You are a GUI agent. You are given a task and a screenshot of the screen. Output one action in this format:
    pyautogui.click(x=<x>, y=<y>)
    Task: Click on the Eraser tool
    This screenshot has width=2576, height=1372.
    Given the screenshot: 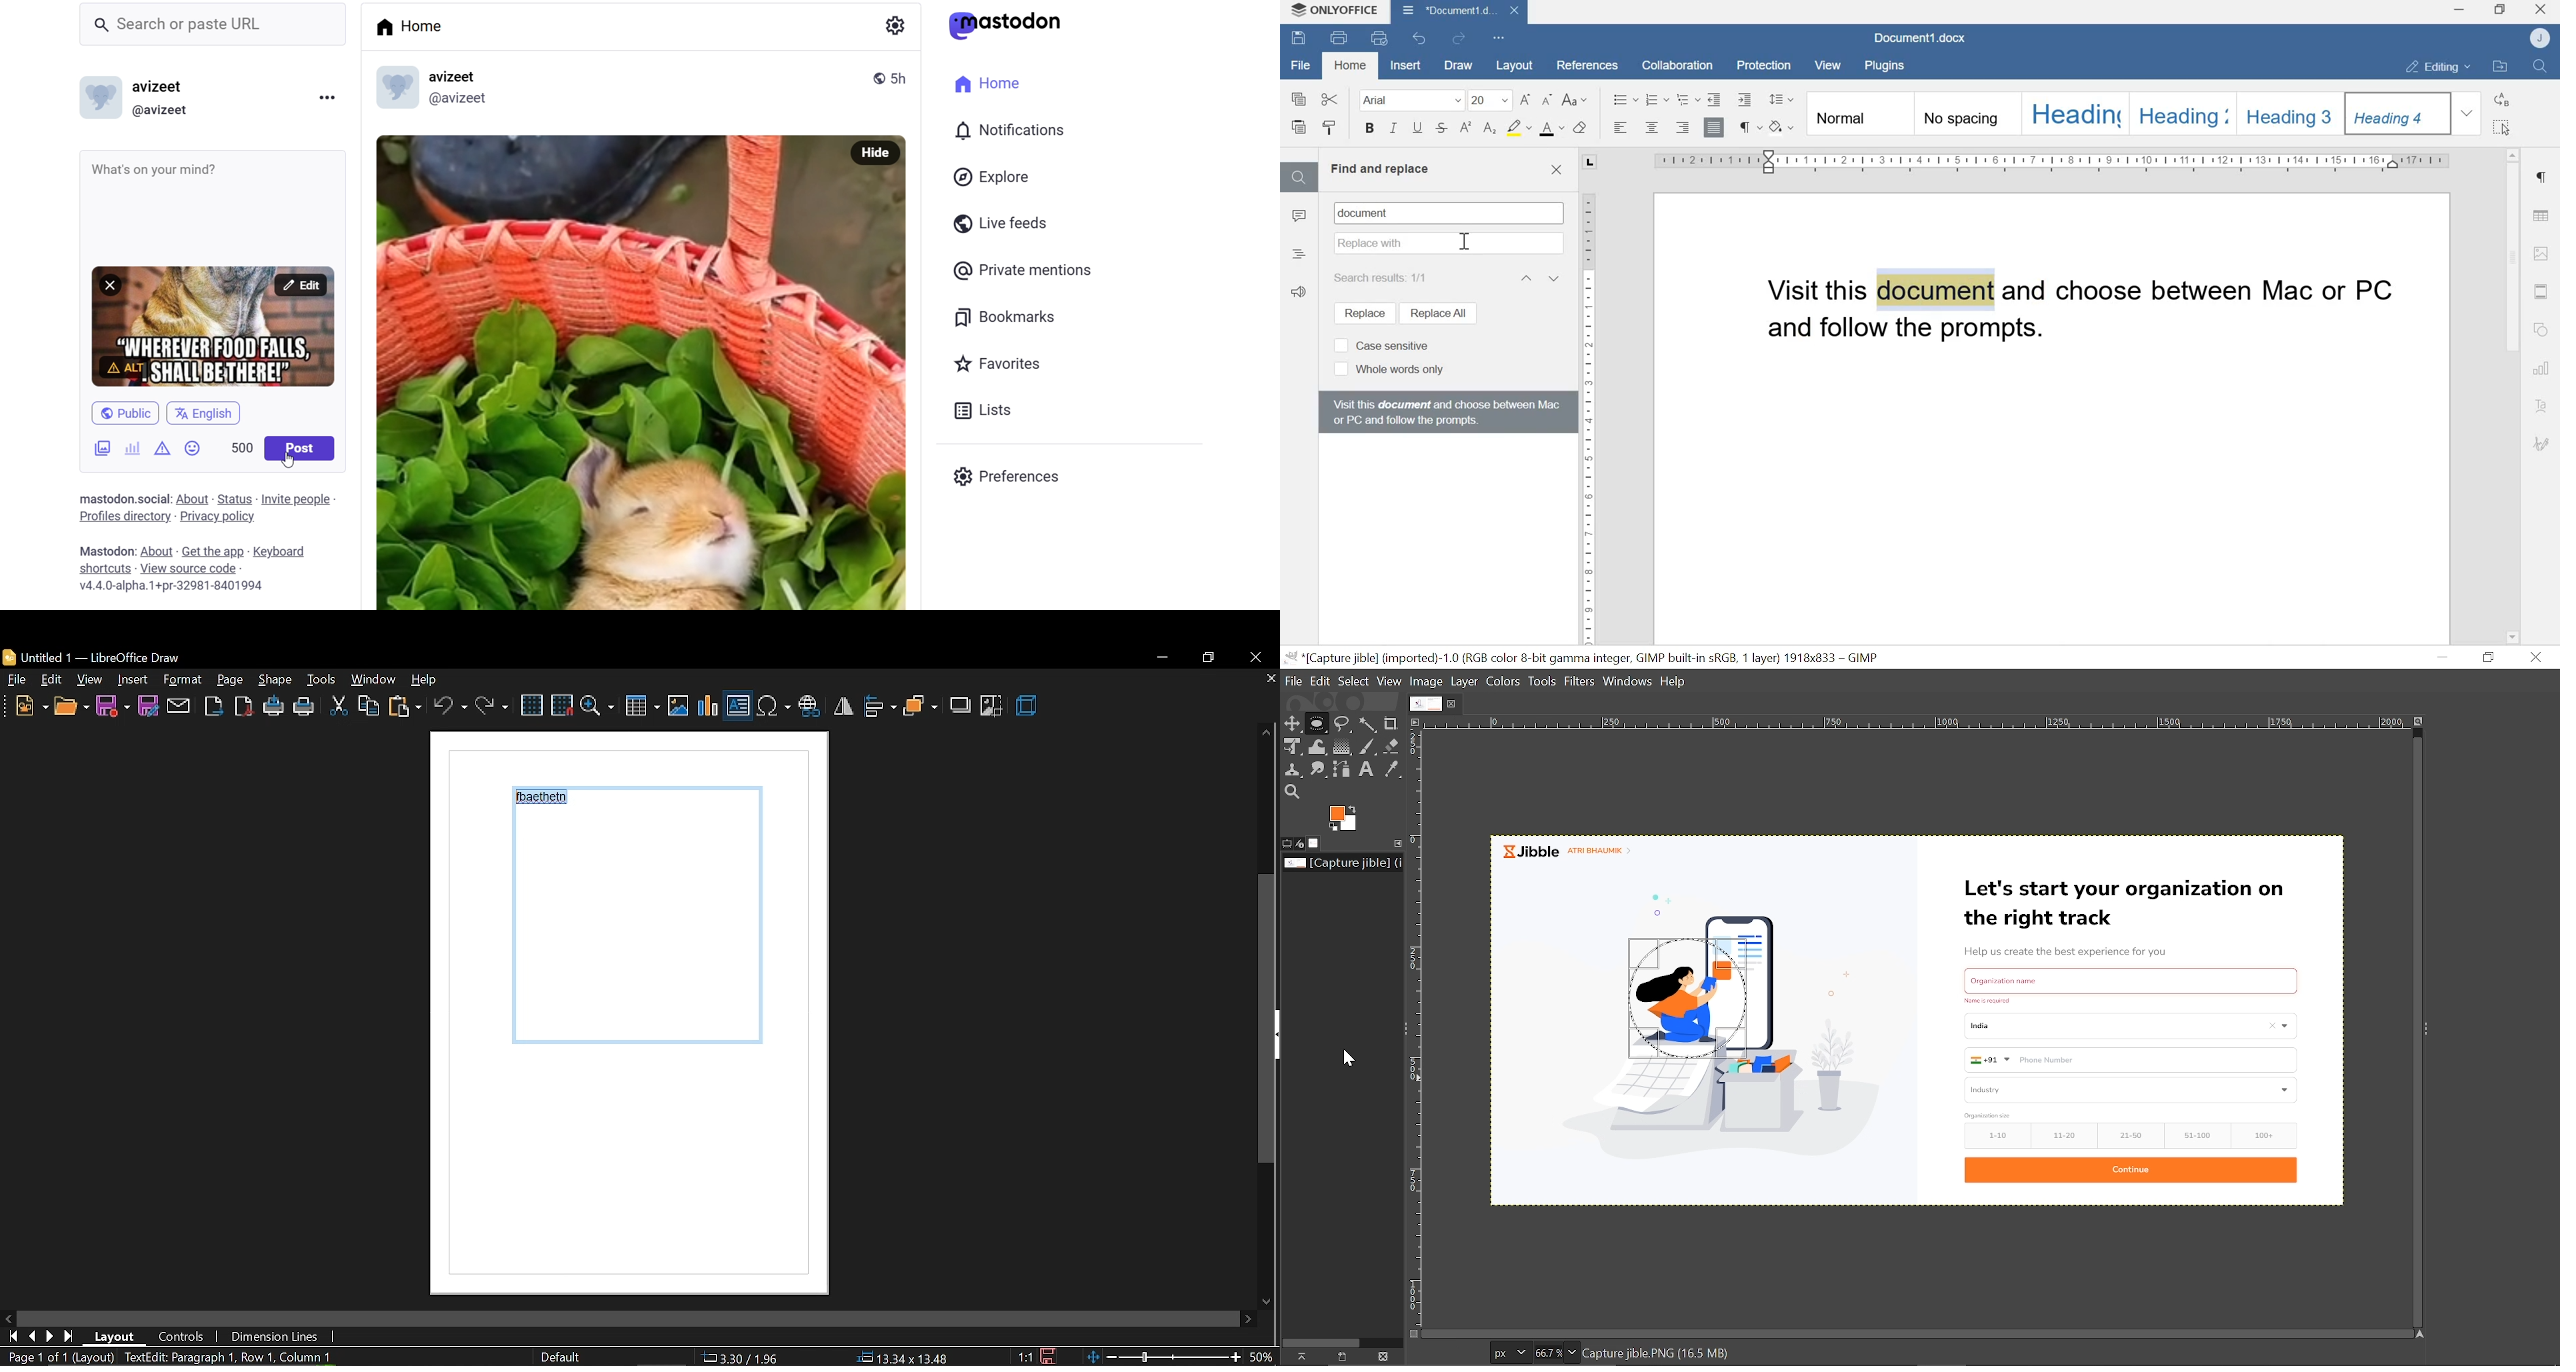 What is the action you would take?
    pyautogui.click(x=1394, y=746)
    